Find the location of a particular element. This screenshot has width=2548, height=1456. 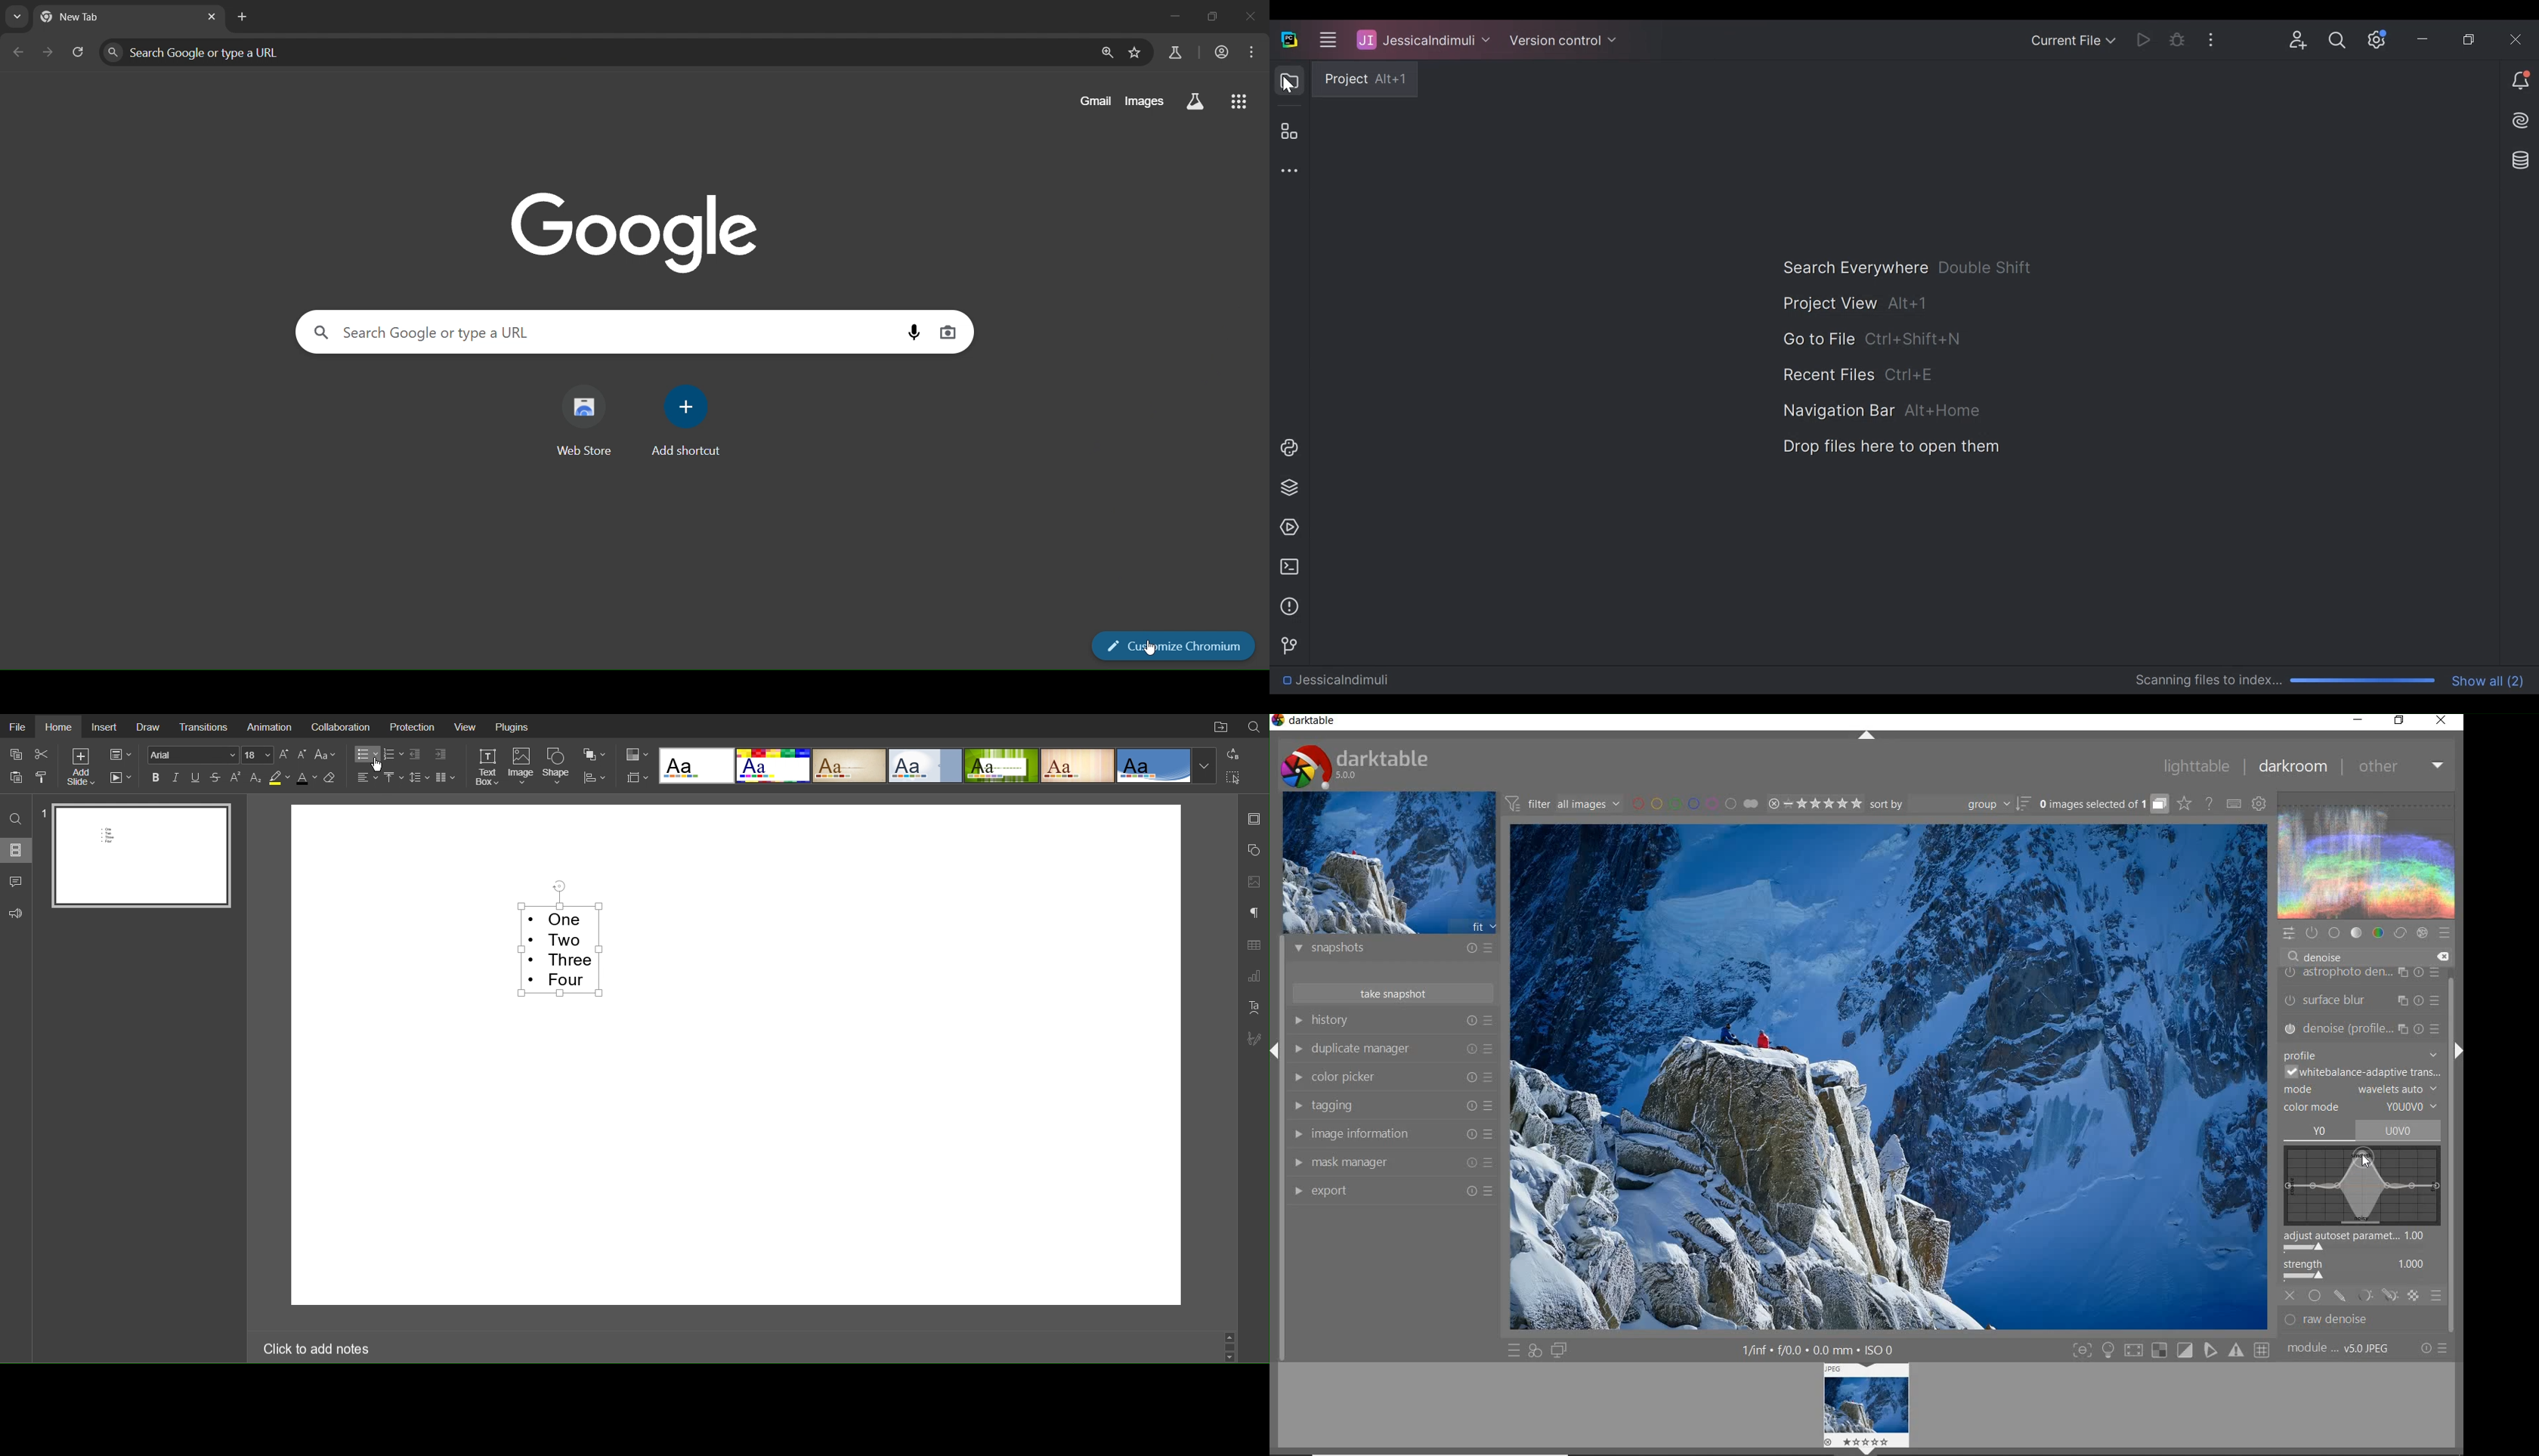

delete is located at coordinates (2442, 957).